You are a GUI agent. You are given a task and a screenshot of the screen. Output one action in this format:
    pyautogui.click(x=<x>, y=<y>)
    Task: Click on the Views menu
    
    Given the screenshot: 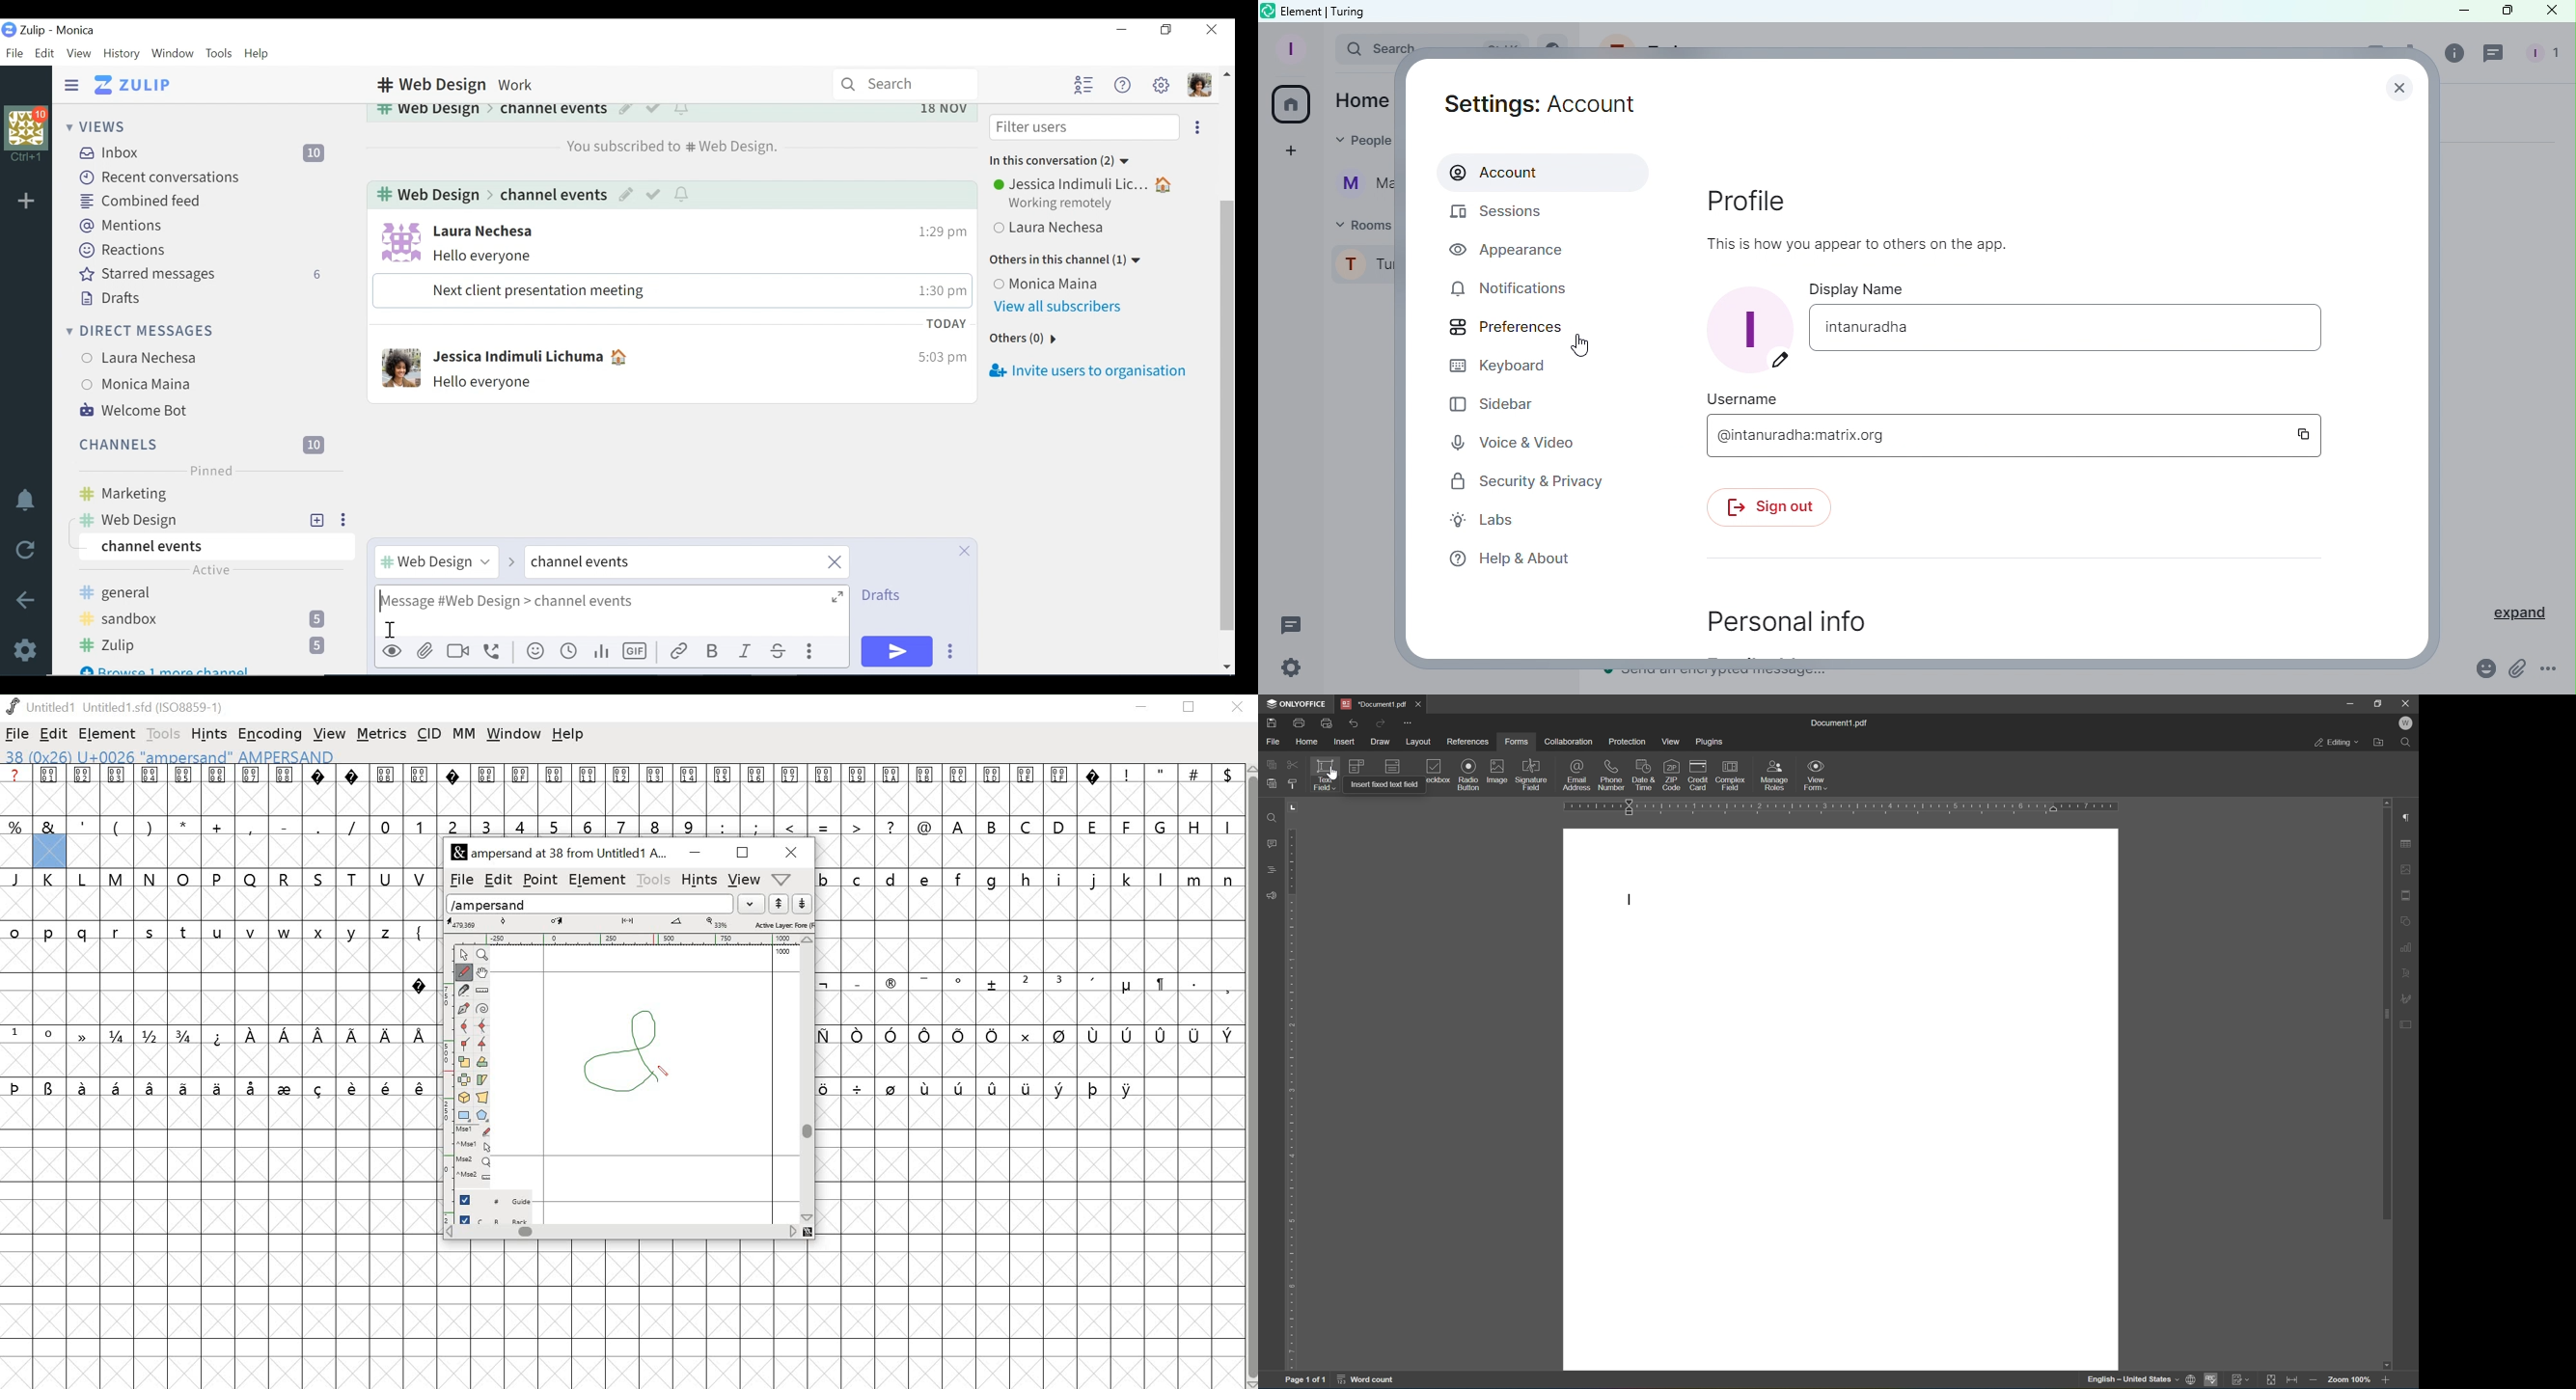 What is the action you would take?
    pyautogui.click(x=98, y=126)
    